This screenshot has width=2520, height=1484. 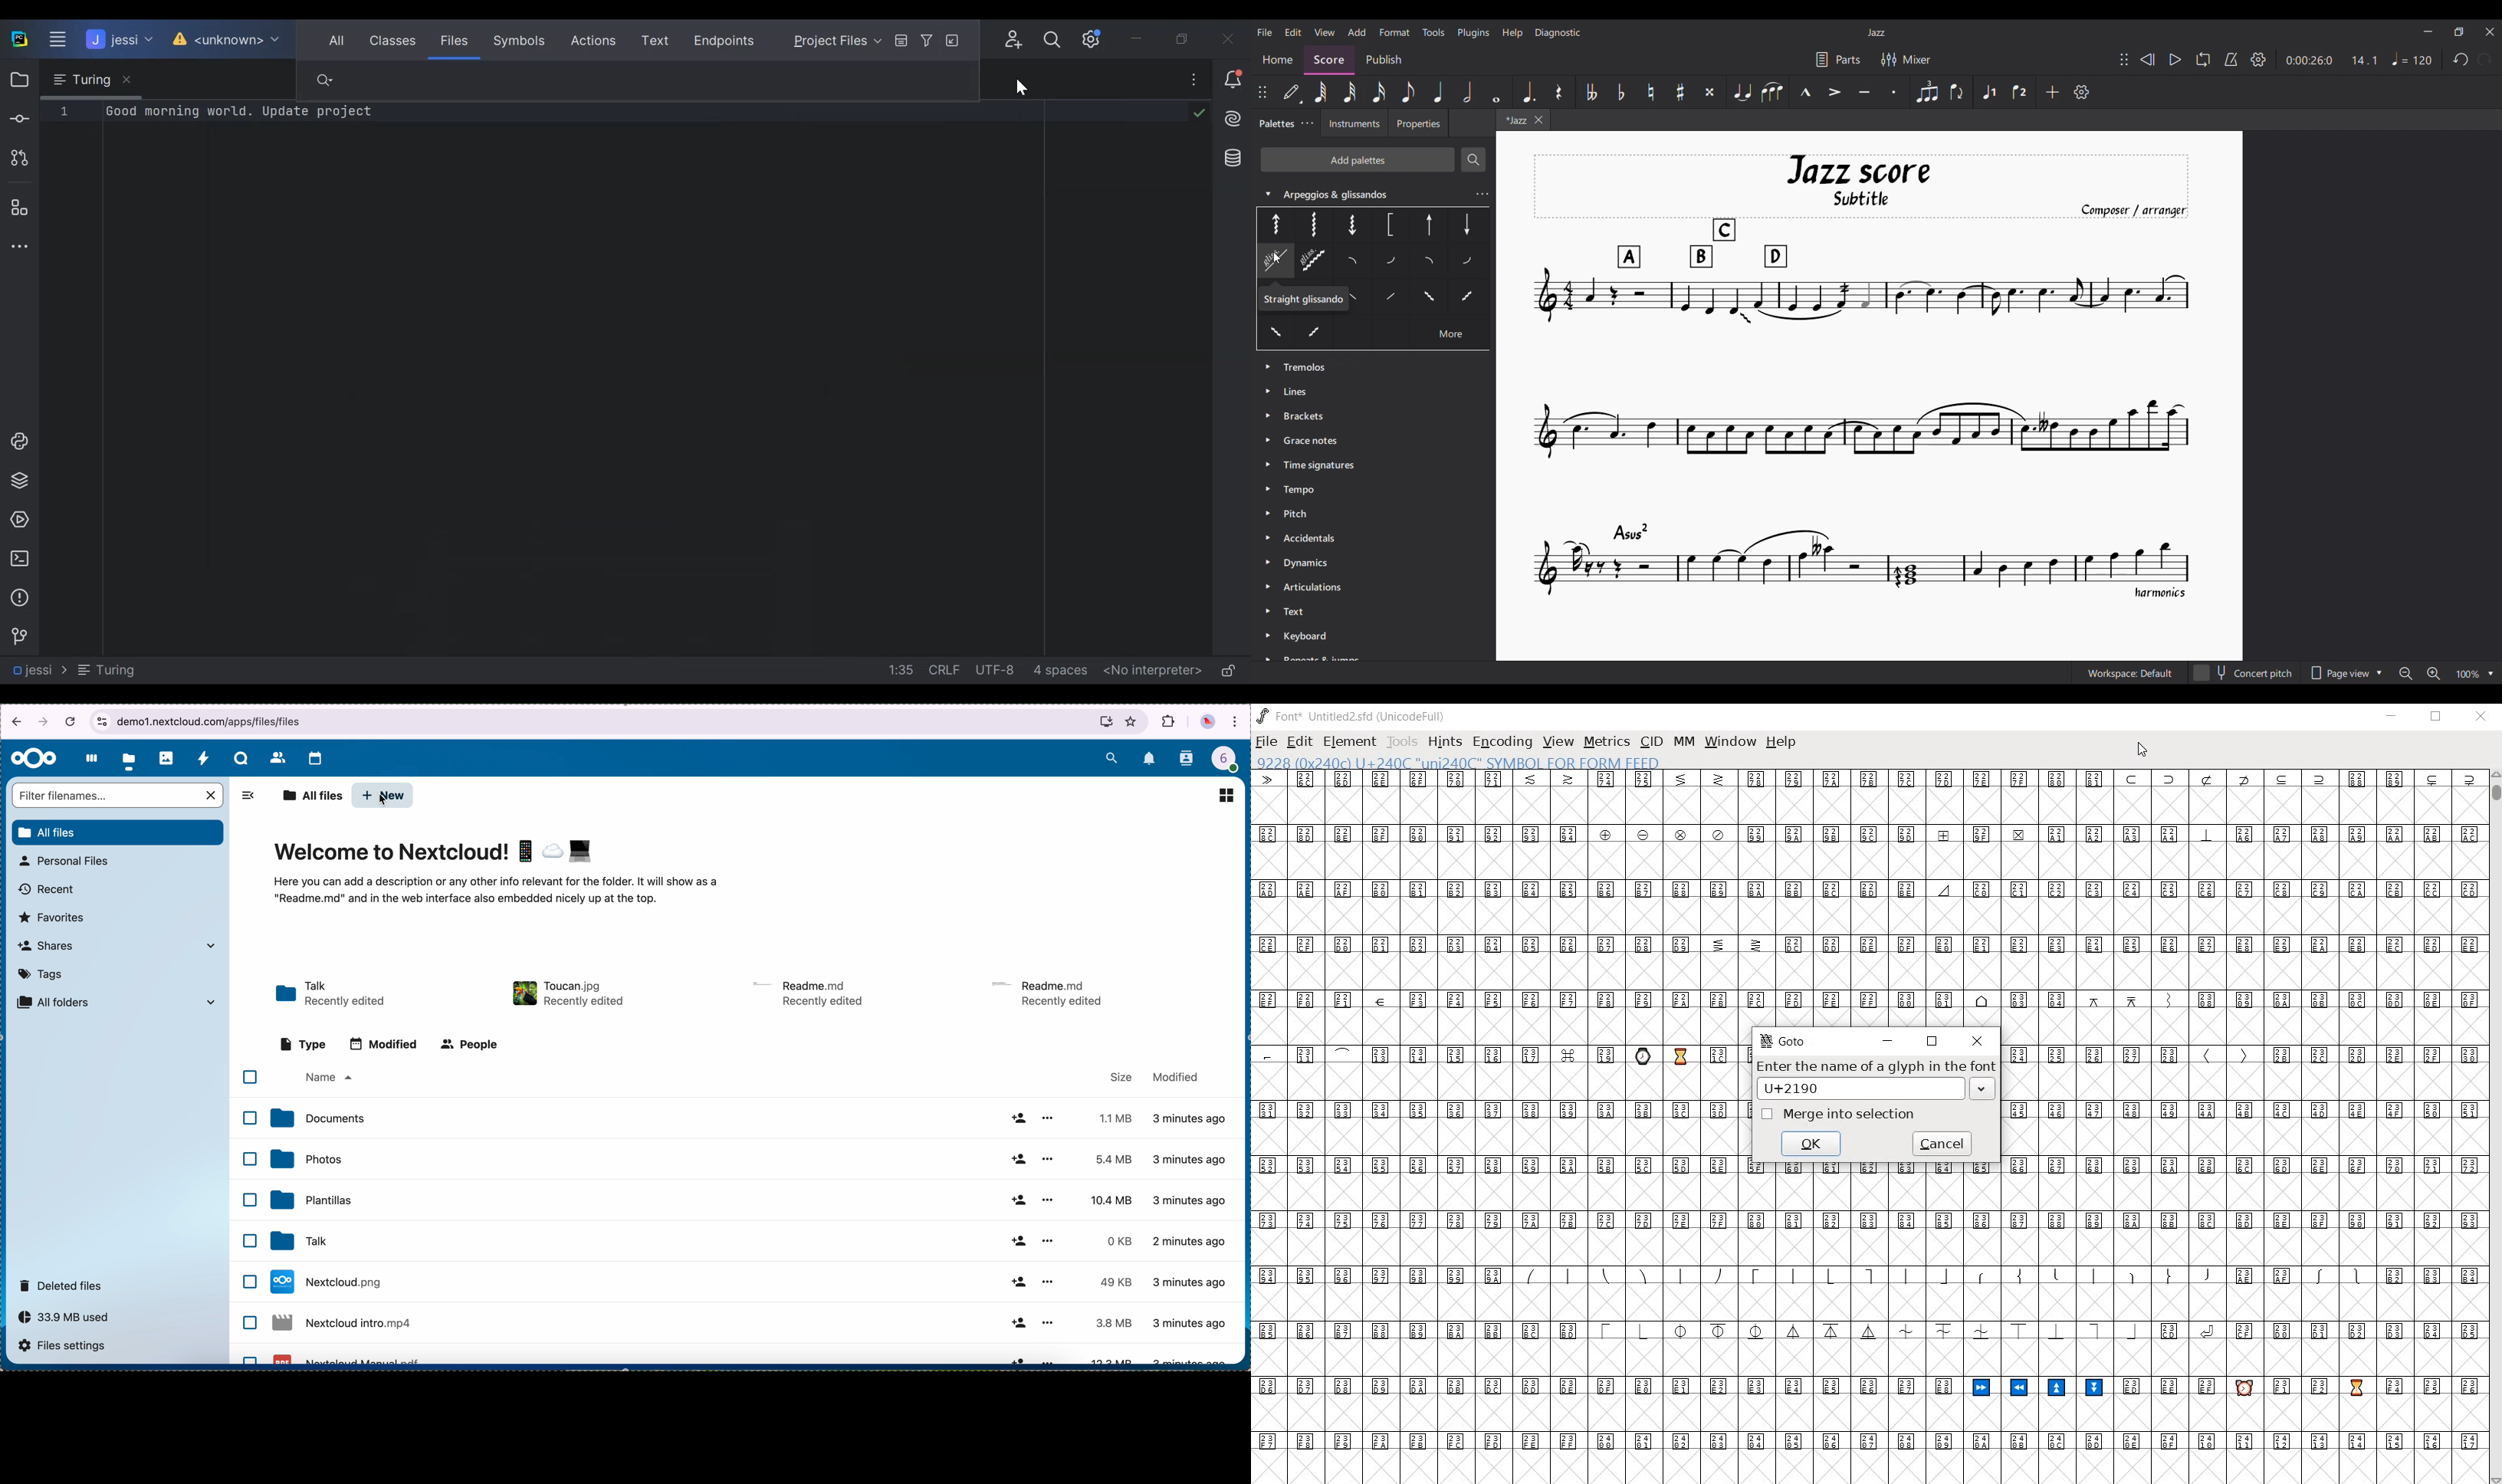 What do you see at coordinates (1437, 92) in the screenshot?
I see `Quarter note` at bounding box center [1437, 92].